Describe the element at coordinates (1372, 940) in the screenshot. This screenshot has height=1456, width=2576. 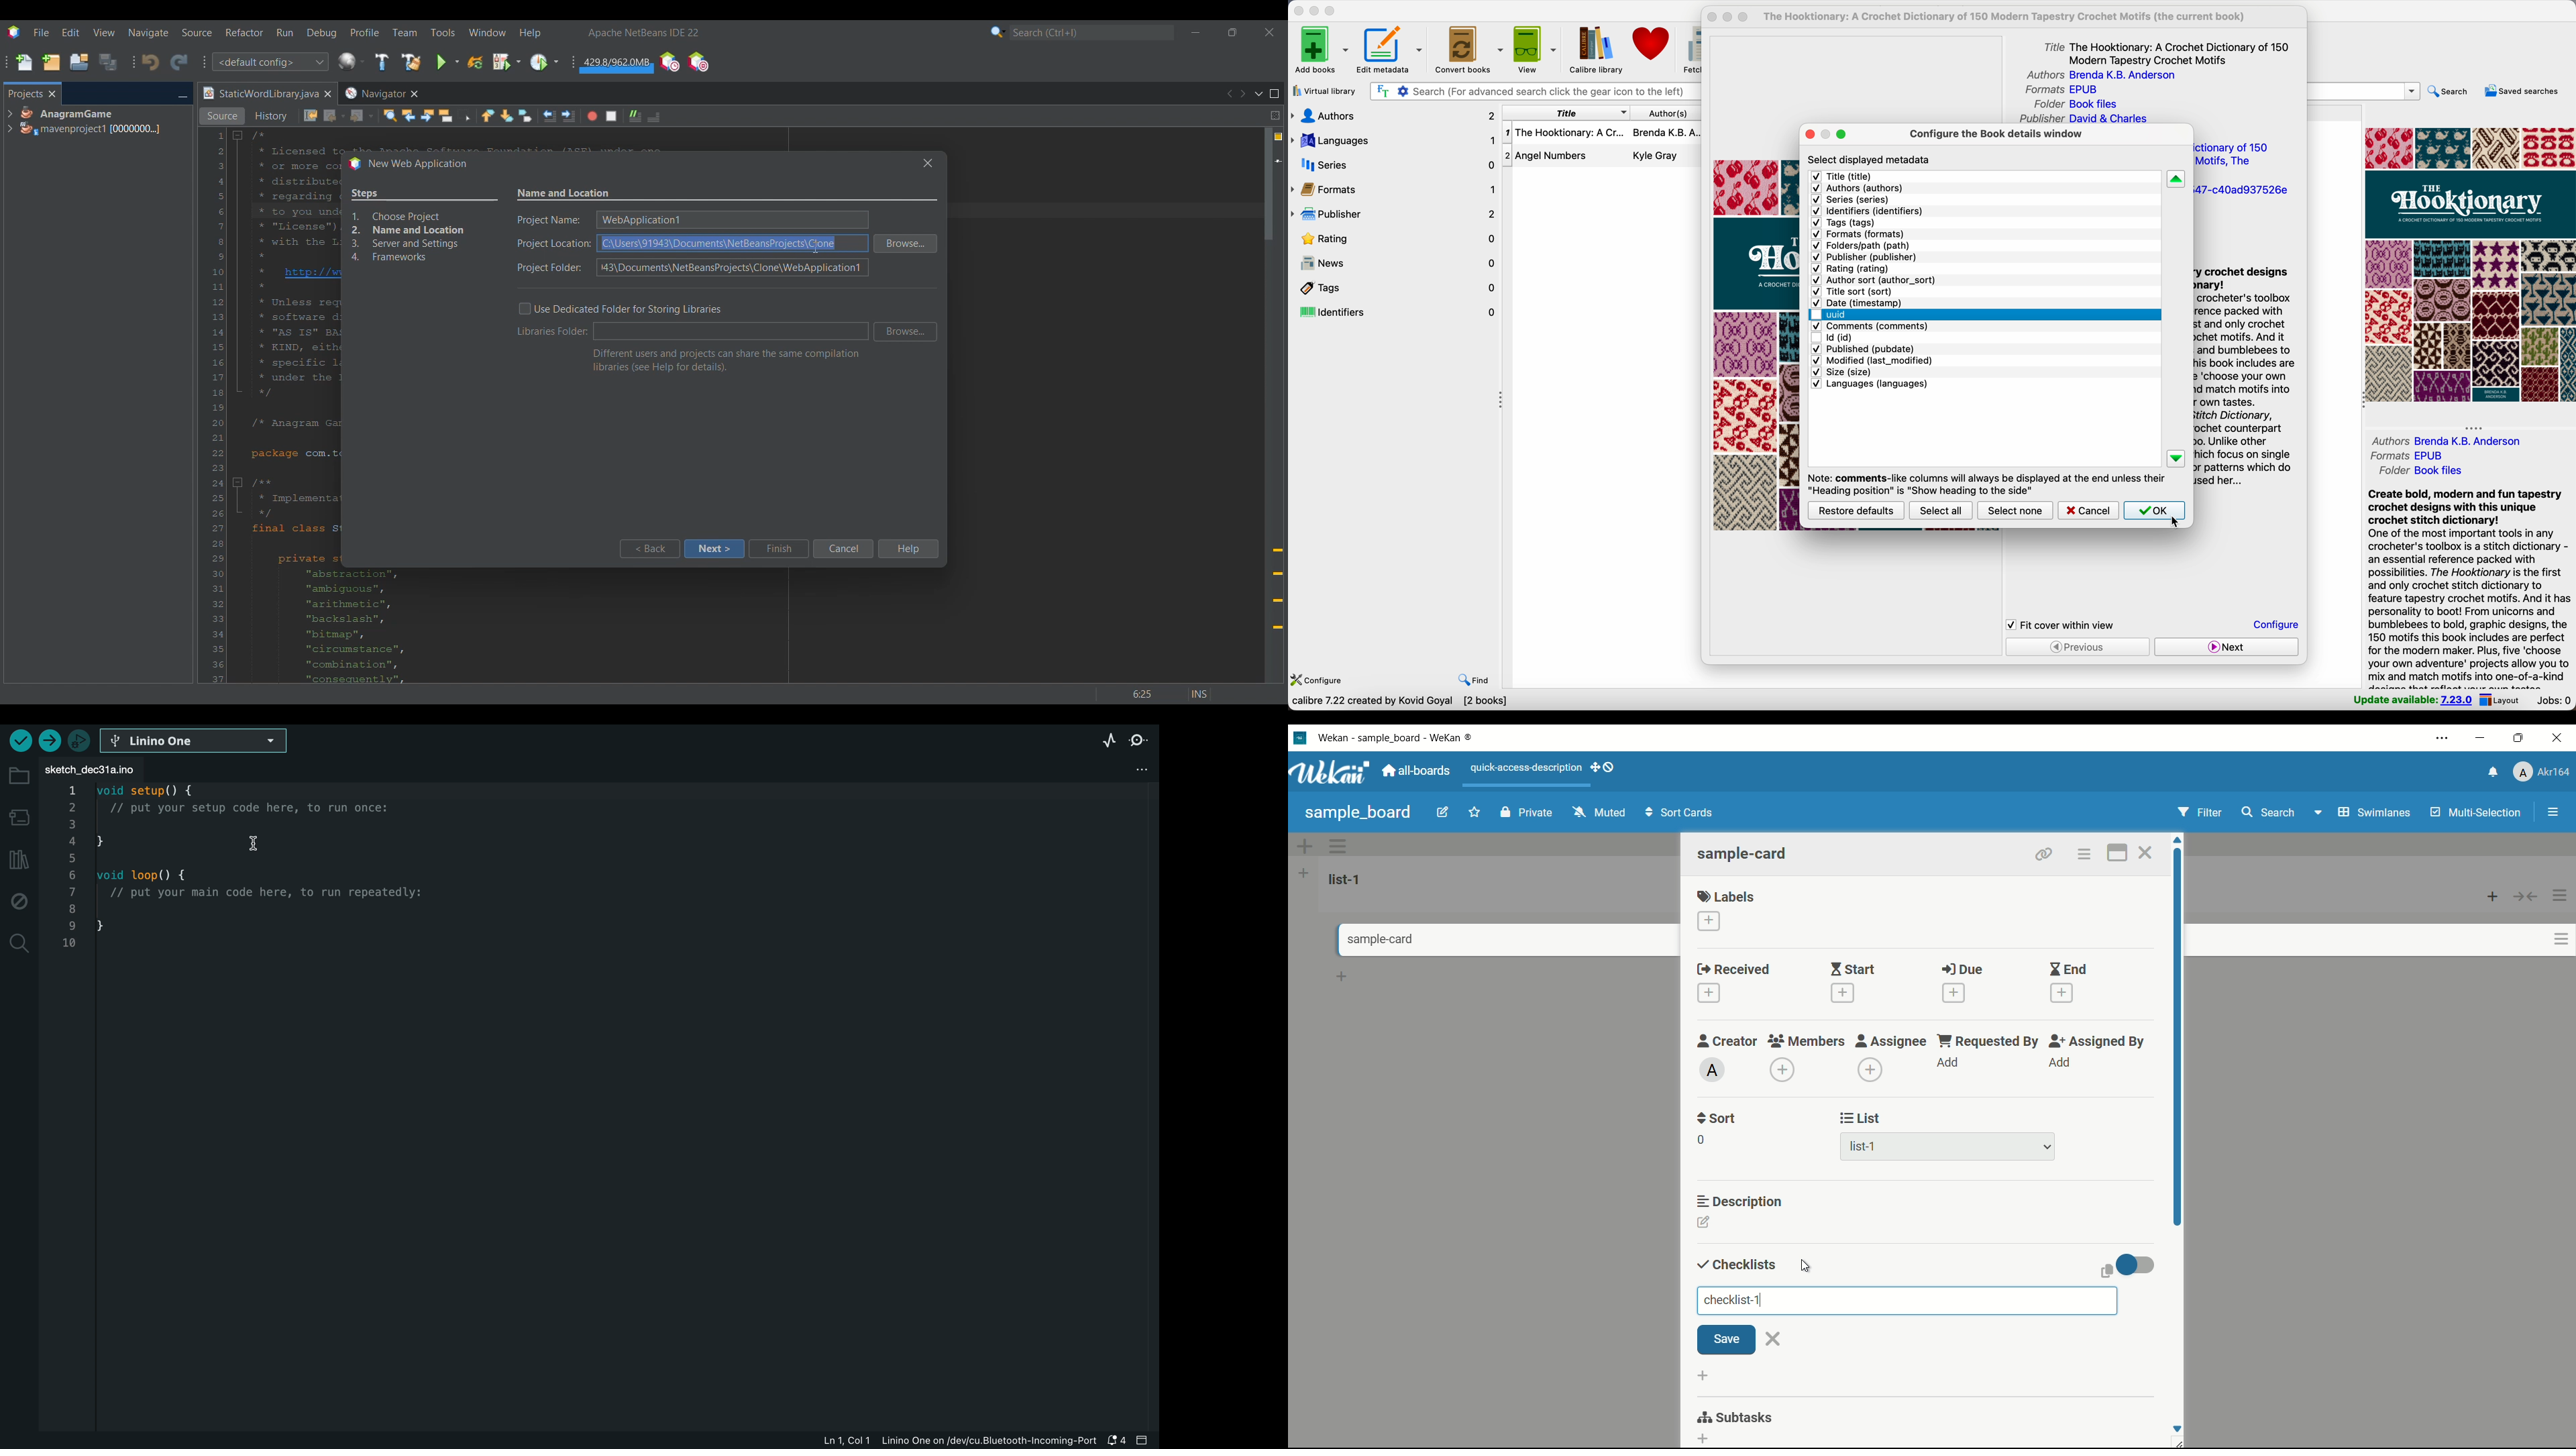
I see `card name` at that location.